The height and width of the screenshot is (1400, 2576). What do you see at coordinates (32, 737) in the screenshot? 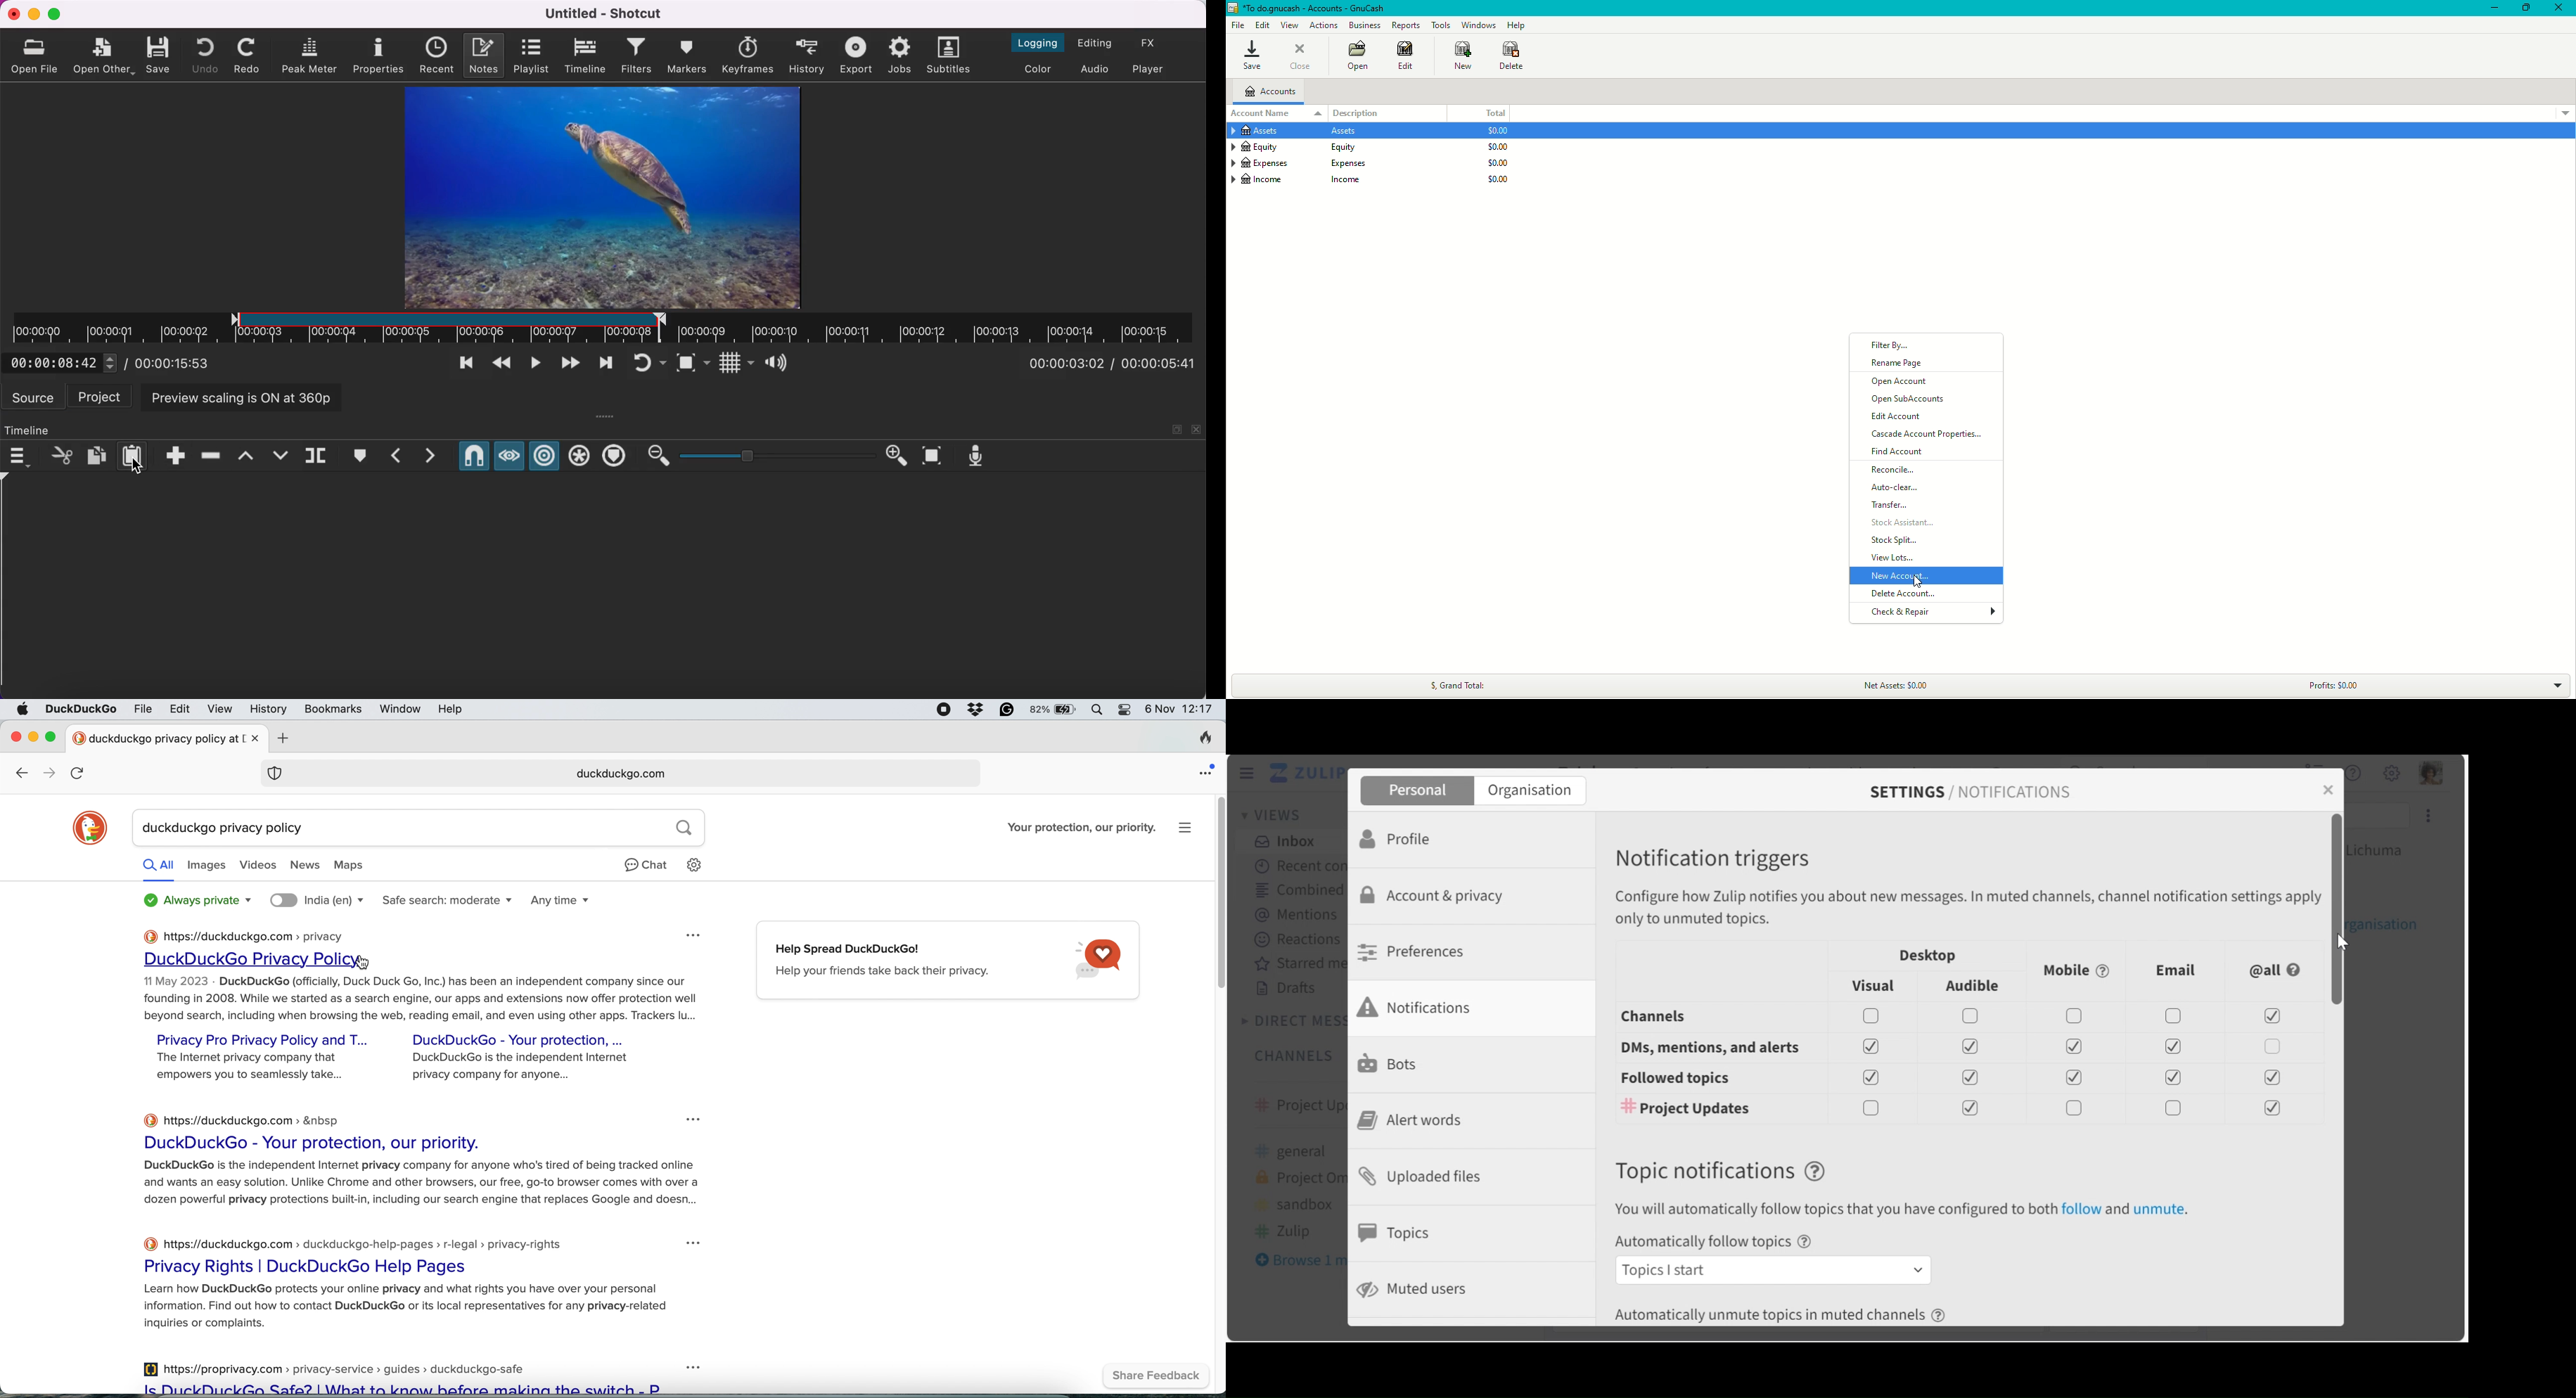
I see `minimise` at bounding box center [32, 737].